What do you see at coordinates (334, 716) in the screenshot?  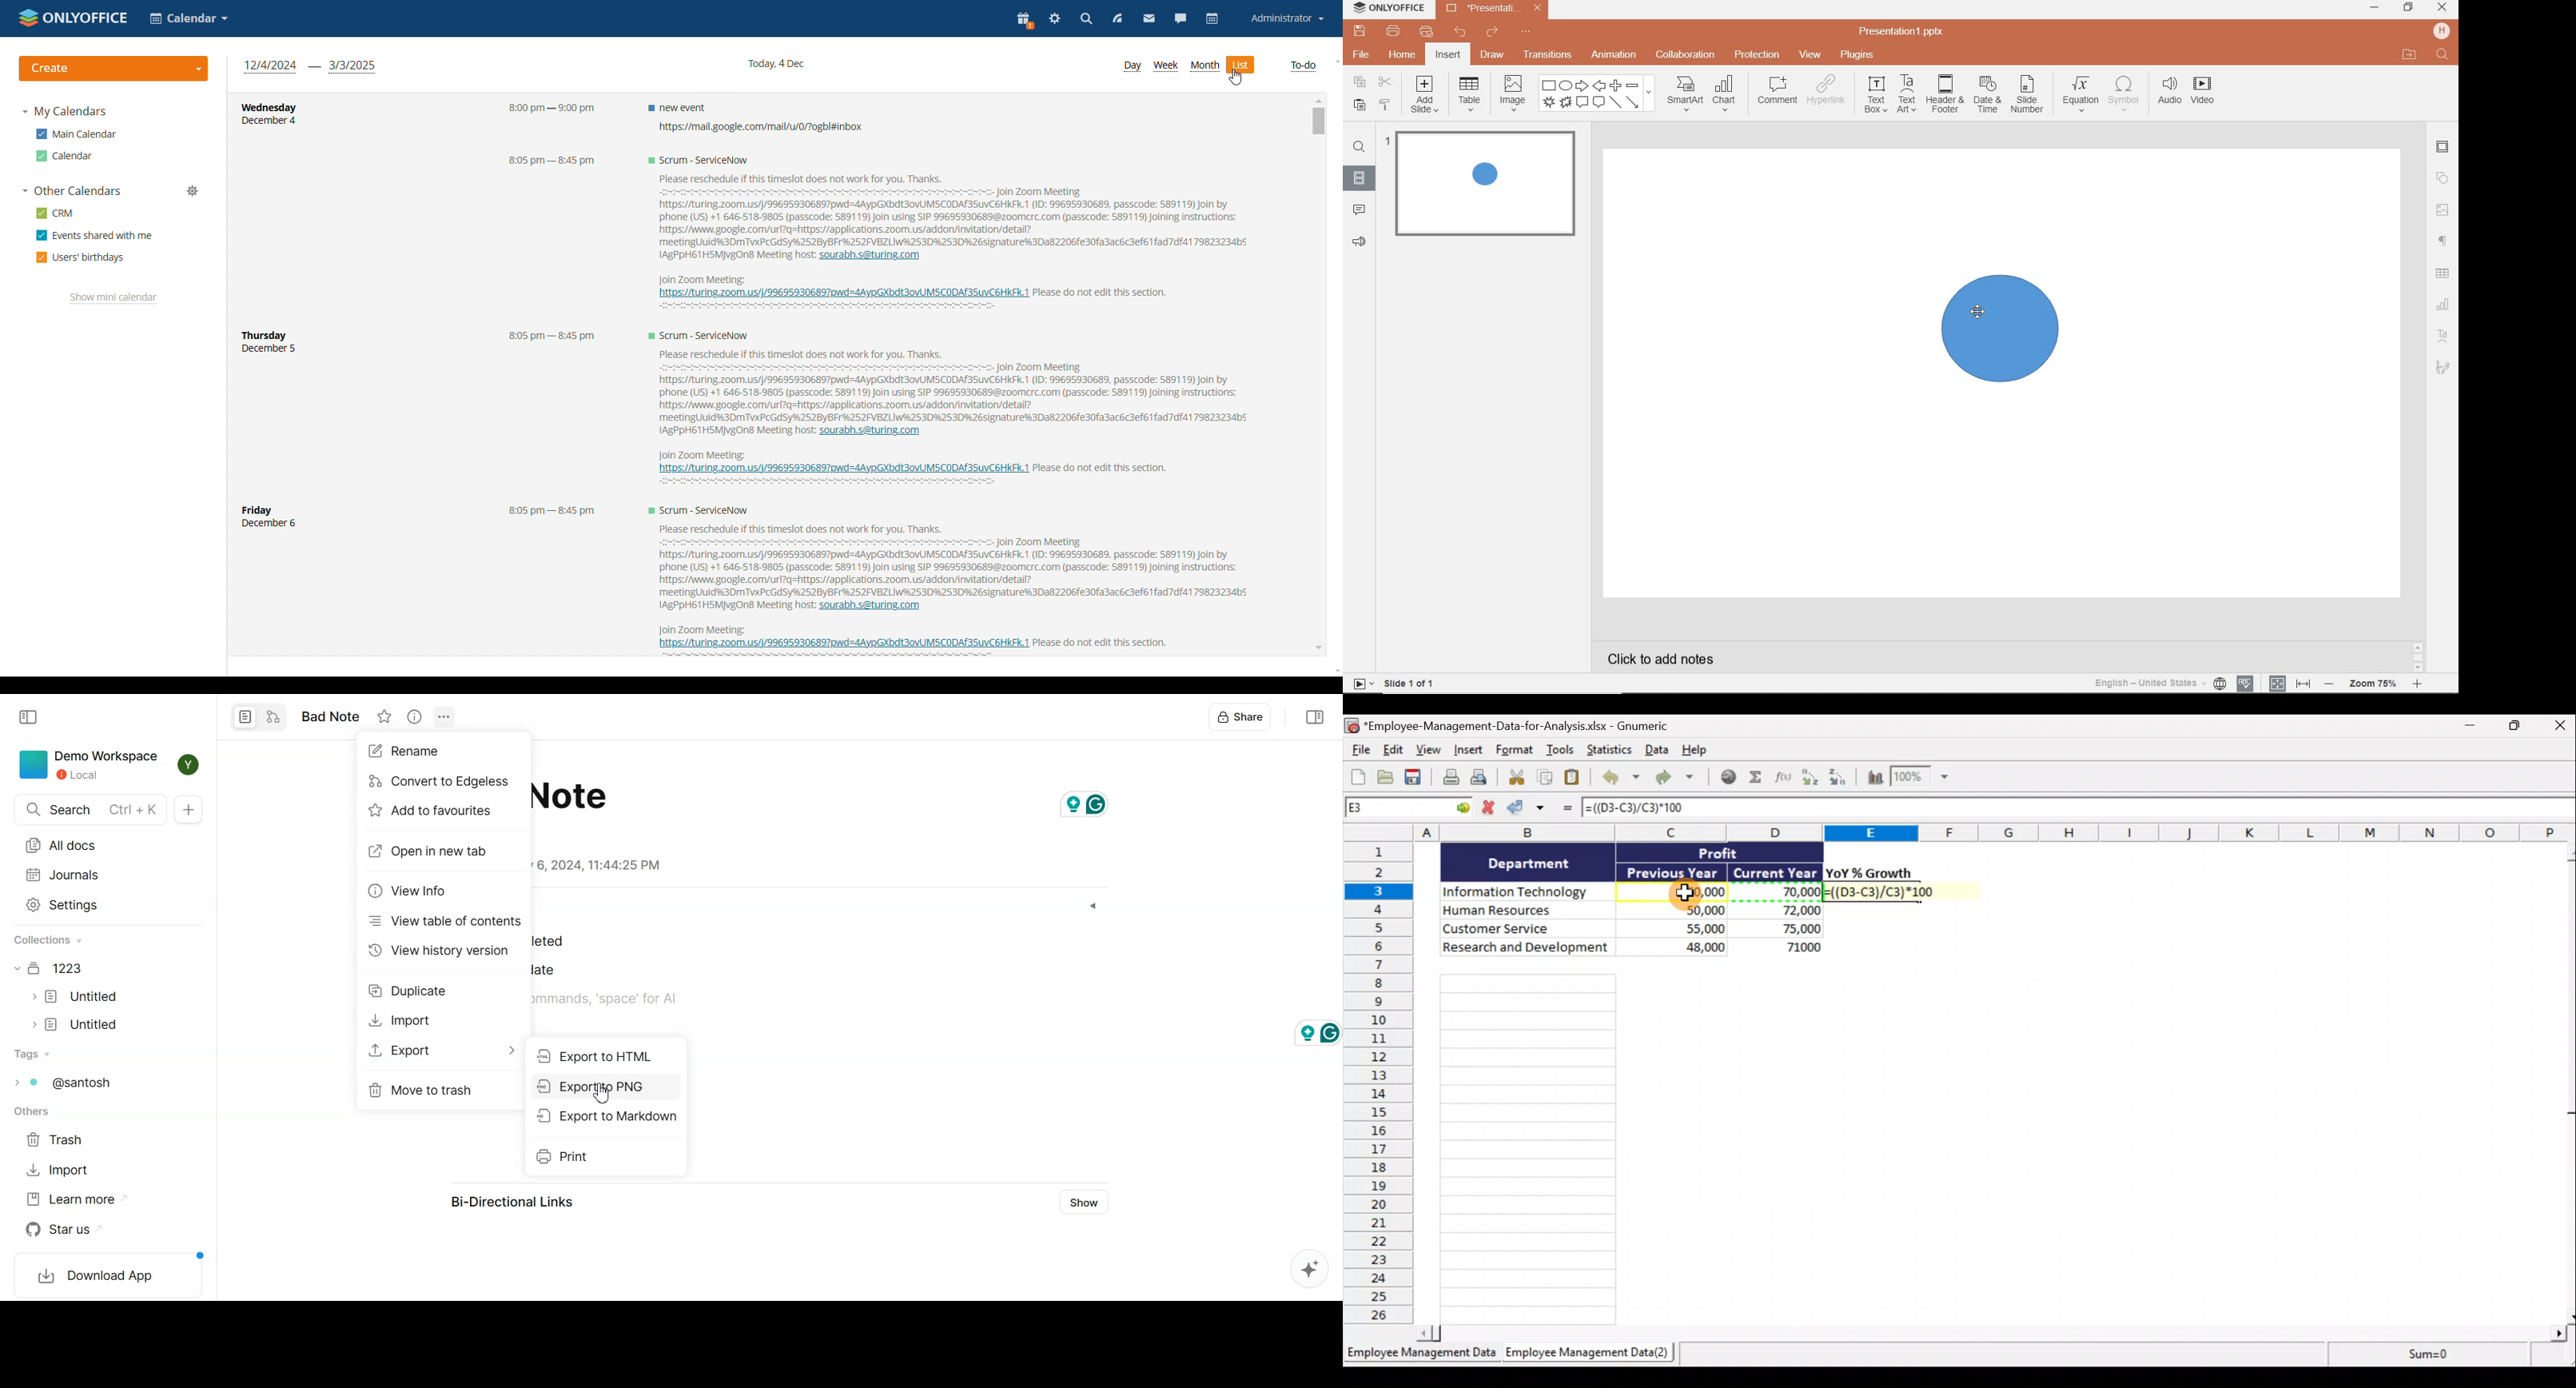 I see `note name` at bounding box center [334, 716].